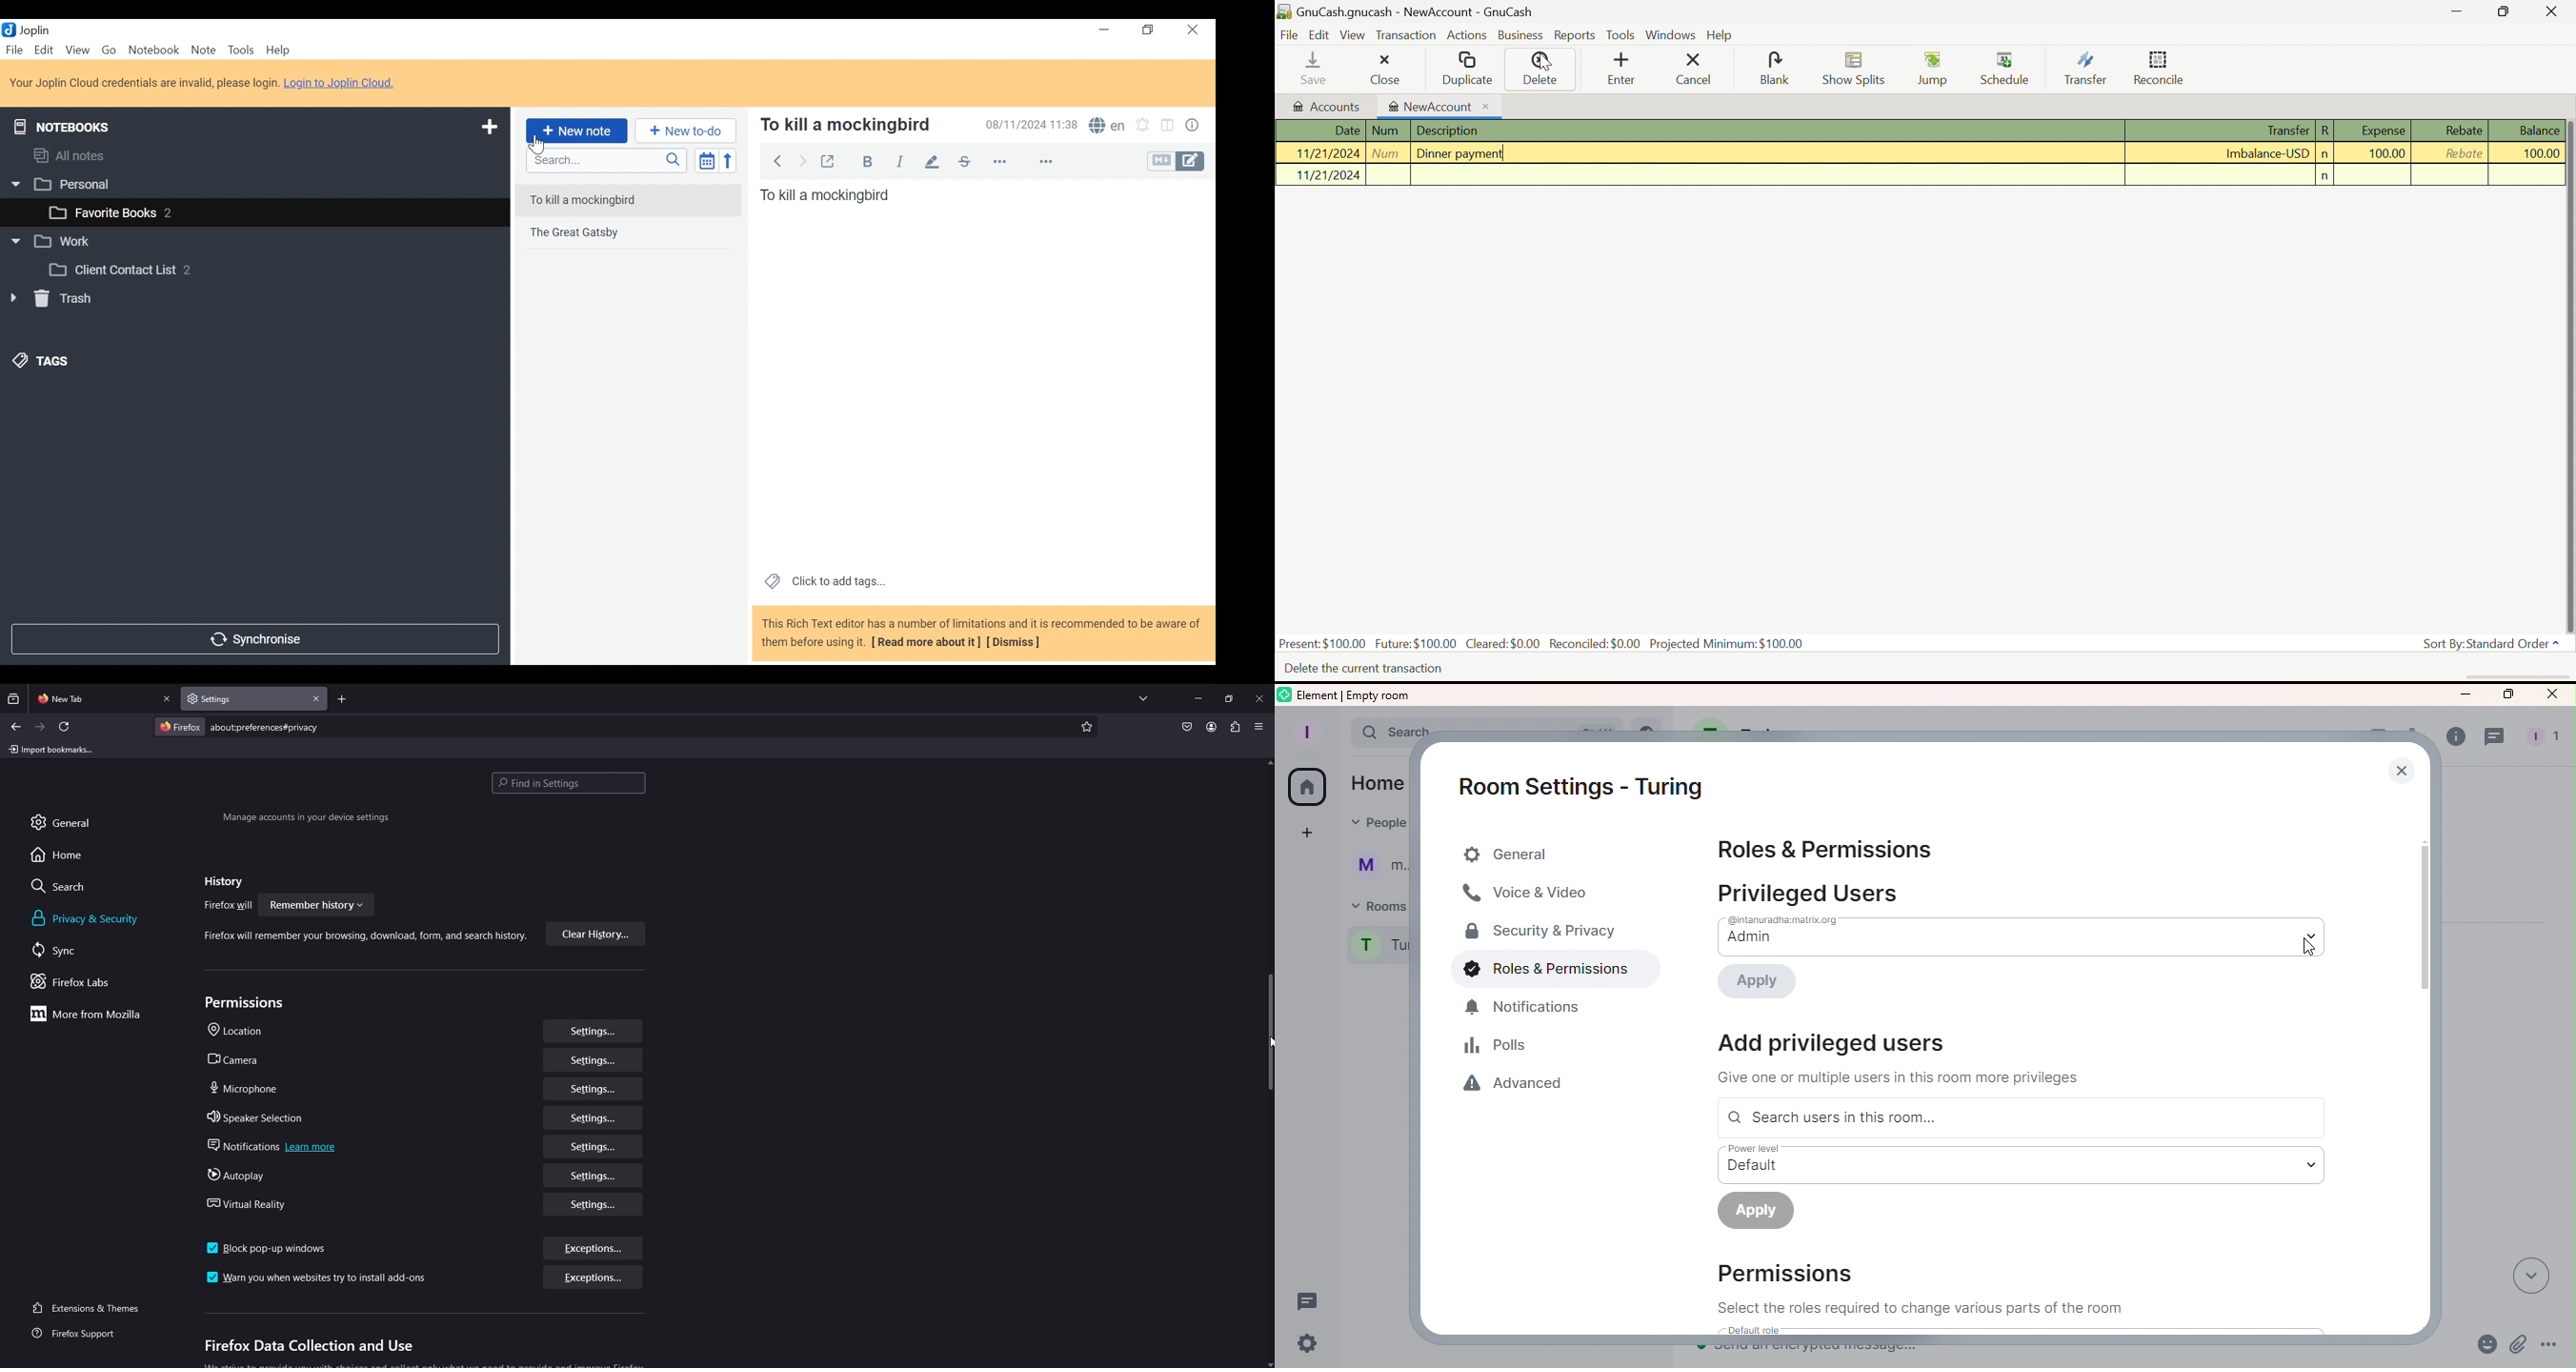 The image size is (2576, 1372). Describe the element at coordinates (1085, 727) in the screenshot. I see `add bookmark` at that location.